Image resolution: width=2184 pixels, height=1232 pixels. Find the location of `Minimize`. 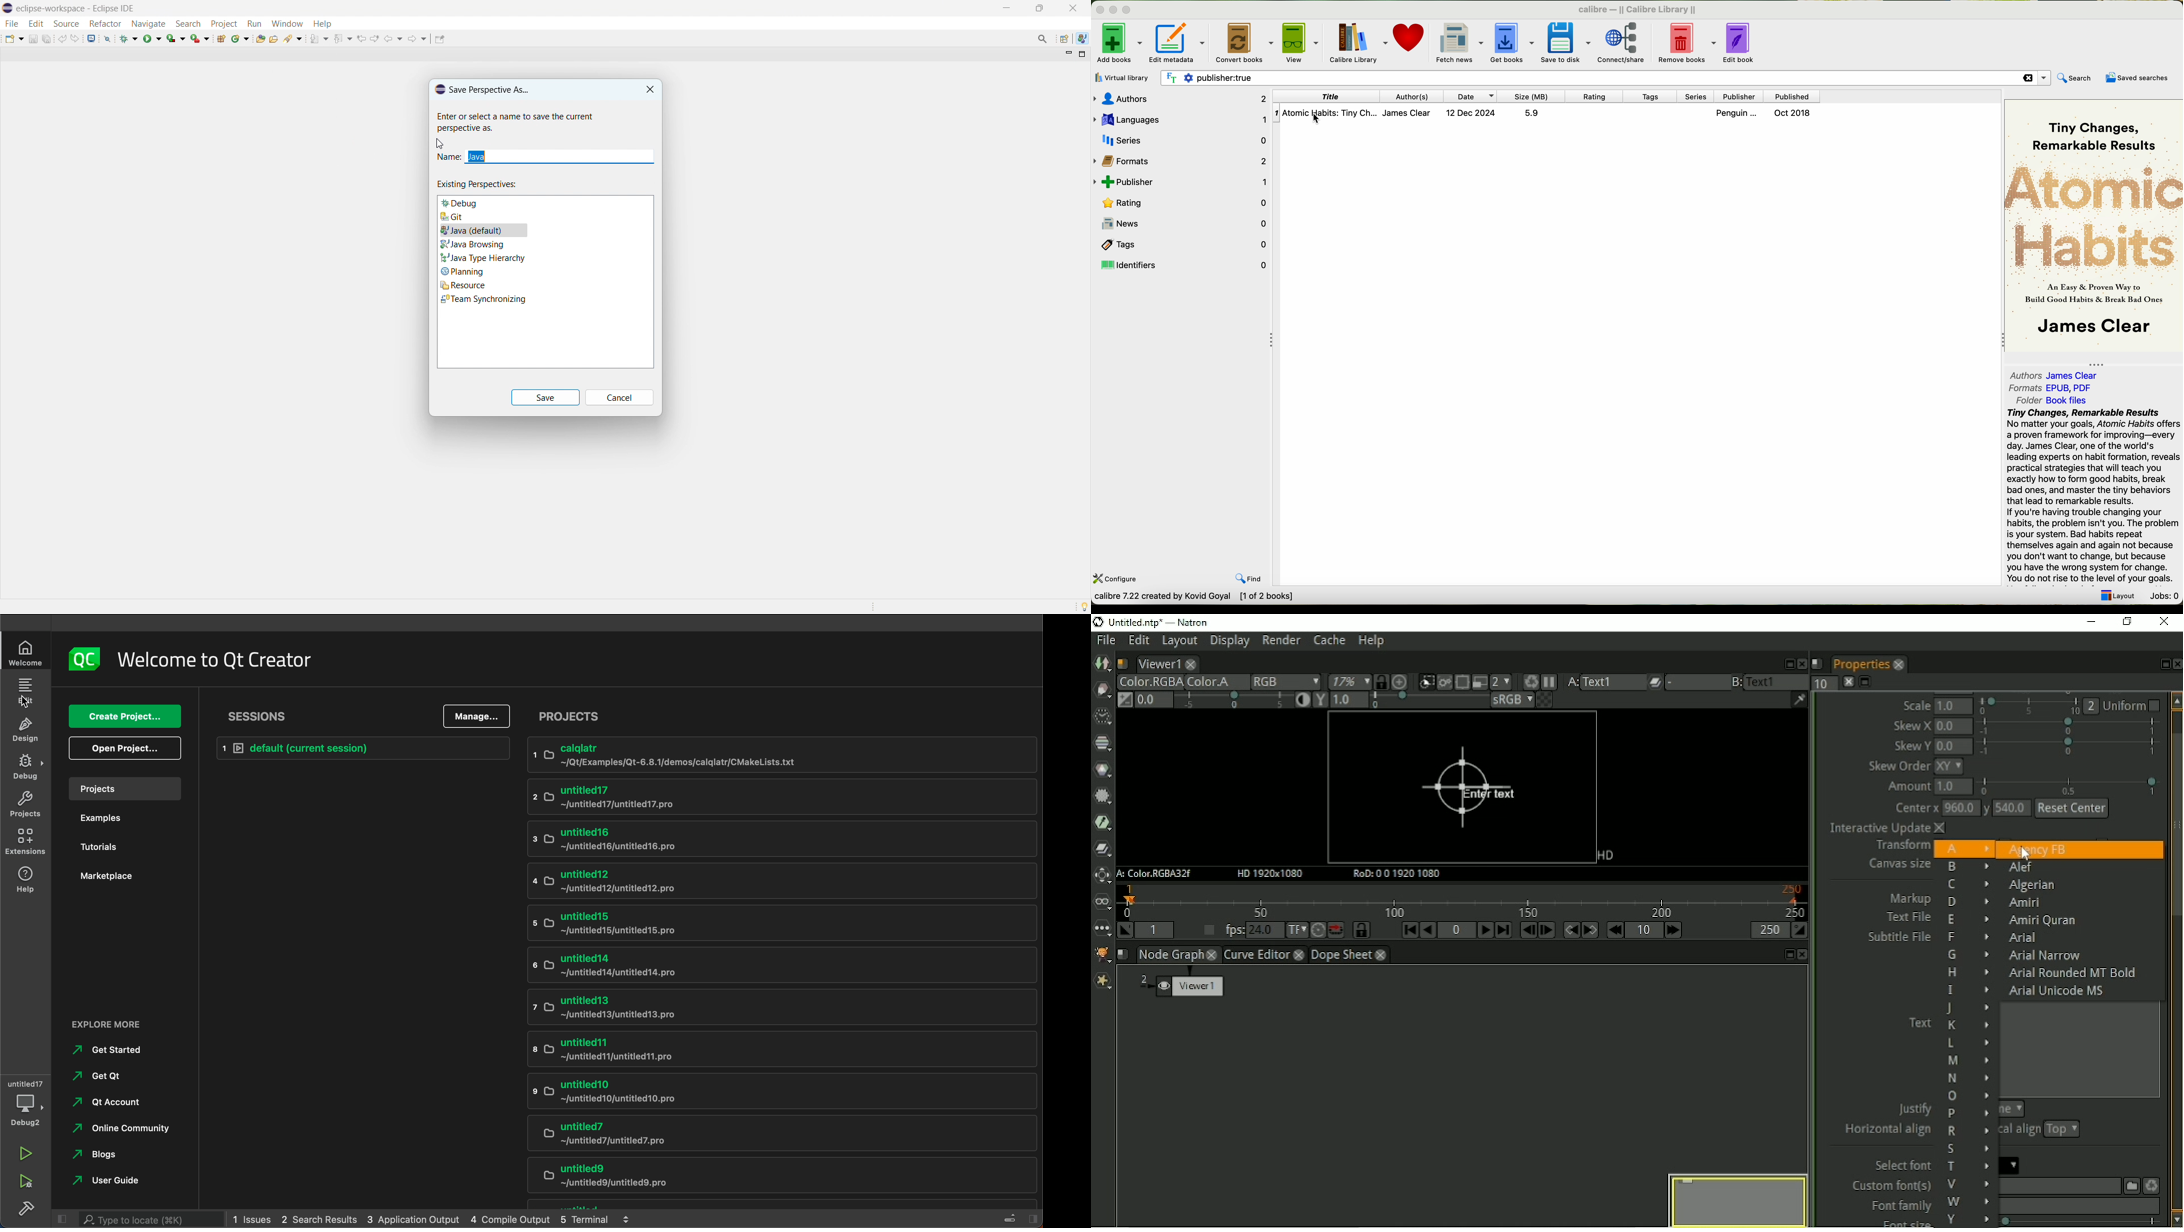

Minimize is located at coordinates (2094, 622).